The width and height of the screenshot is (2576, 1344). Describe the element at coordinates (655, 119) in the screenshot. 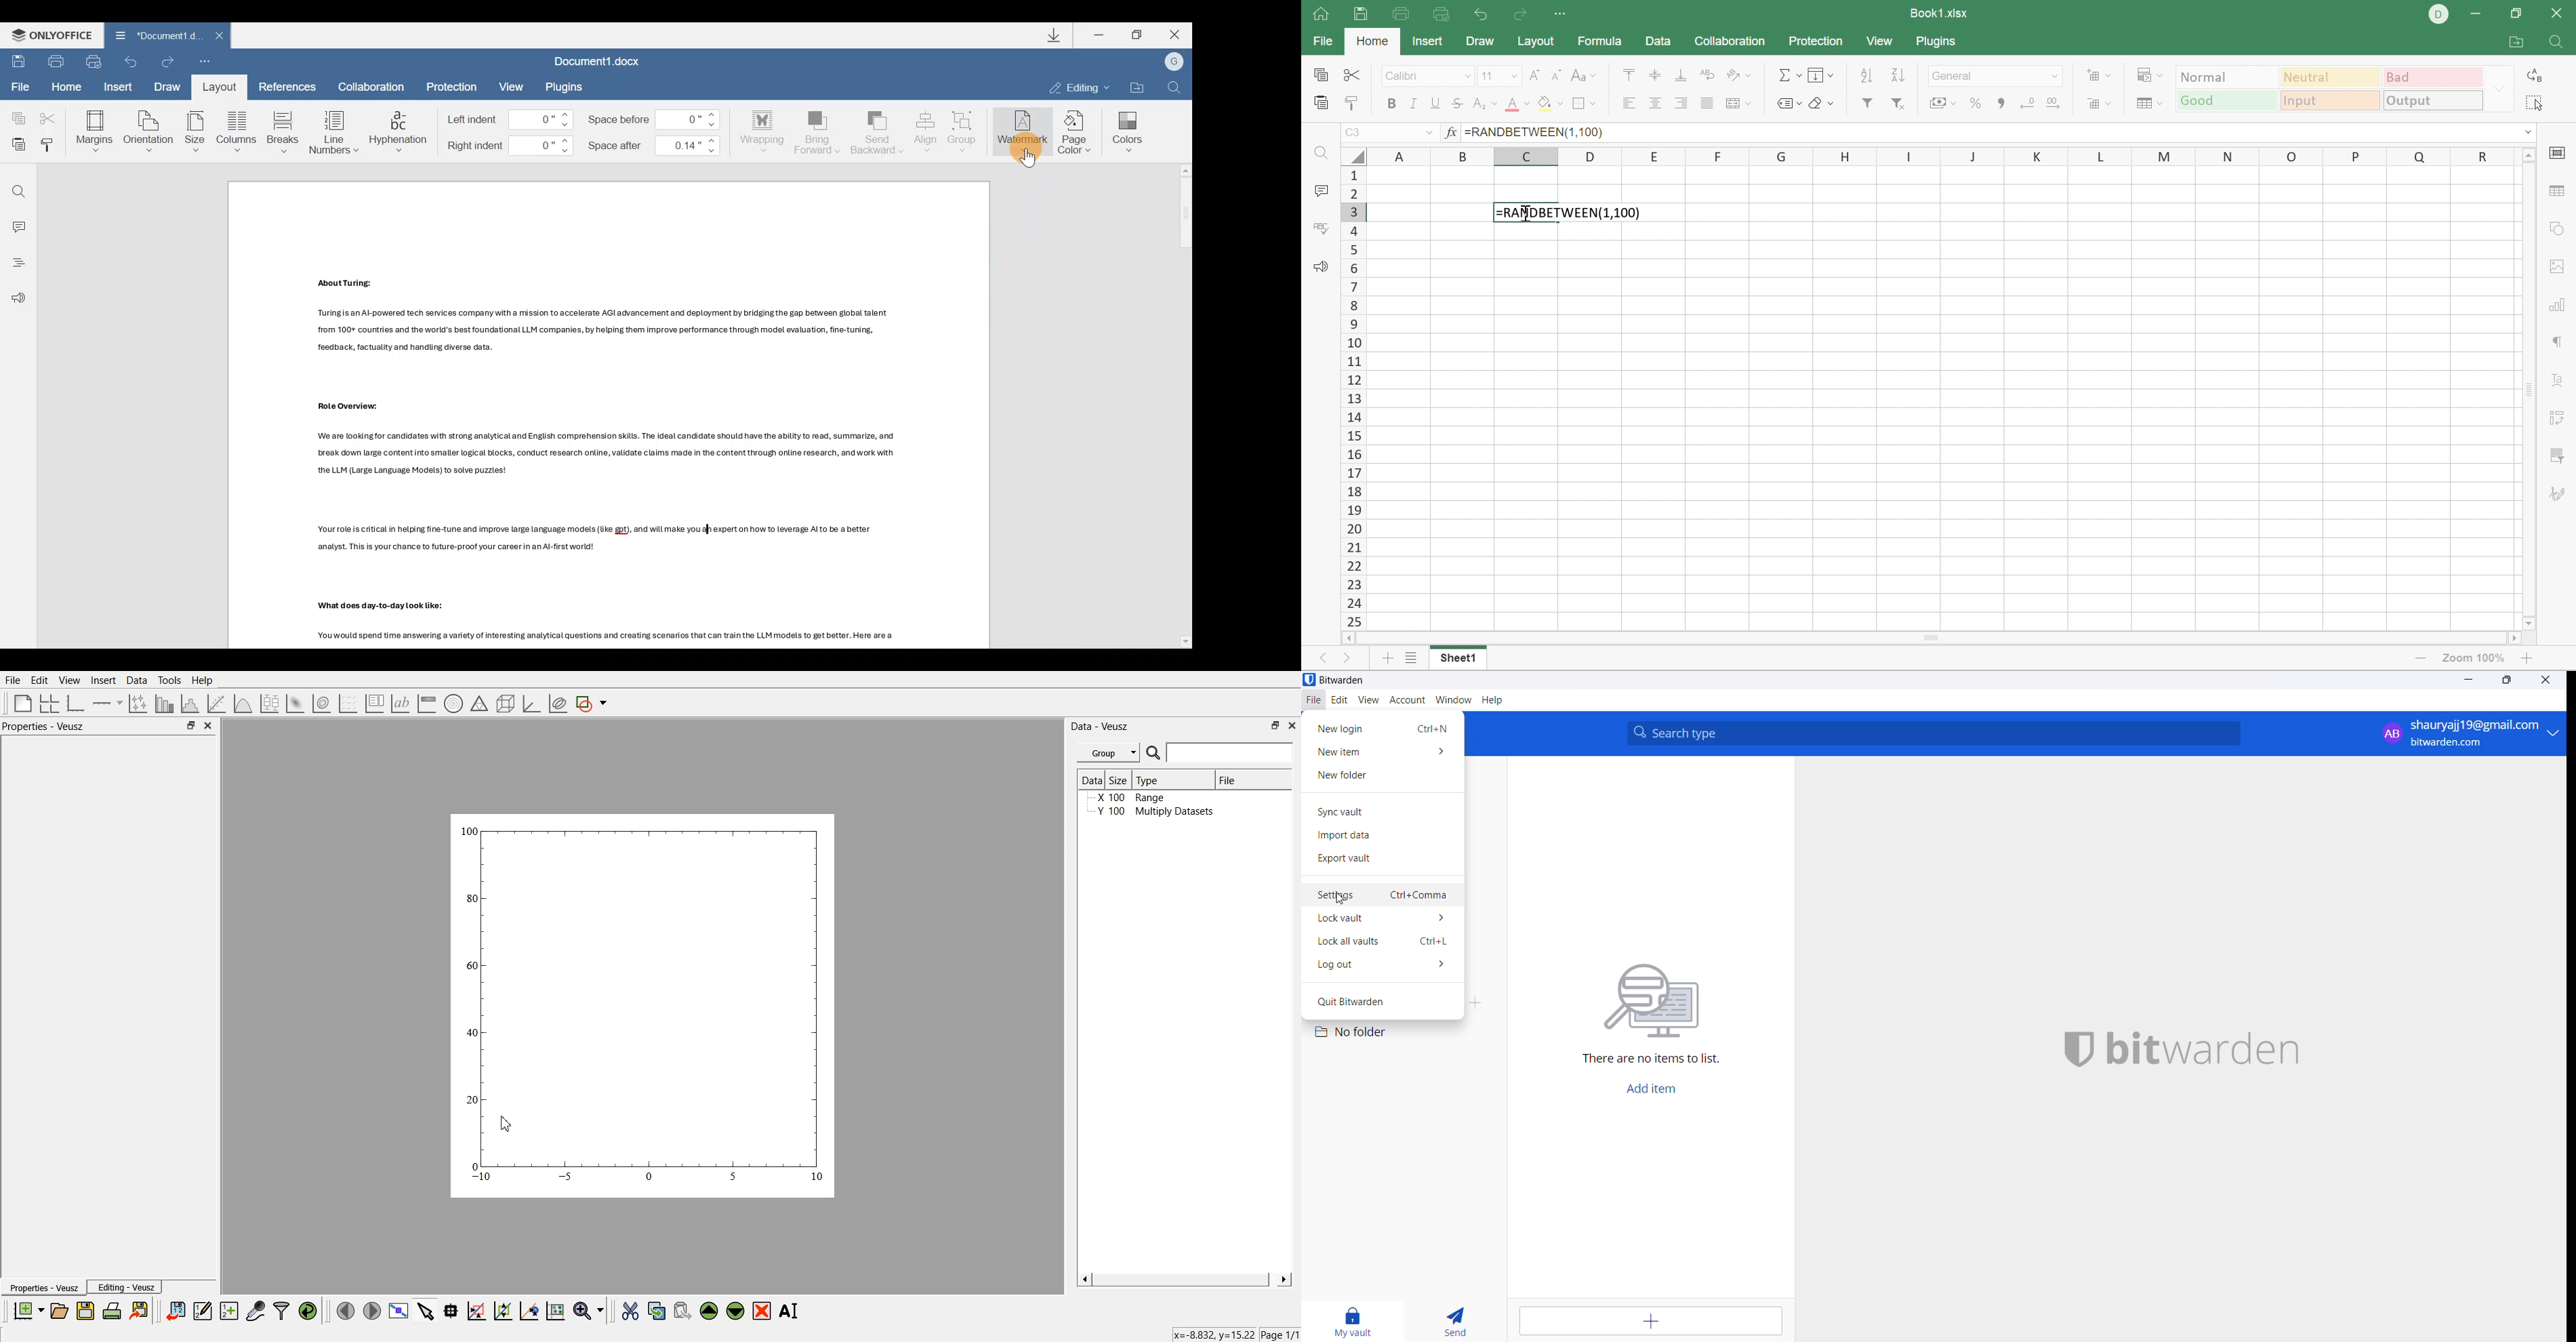

I see `Space before` at that location.